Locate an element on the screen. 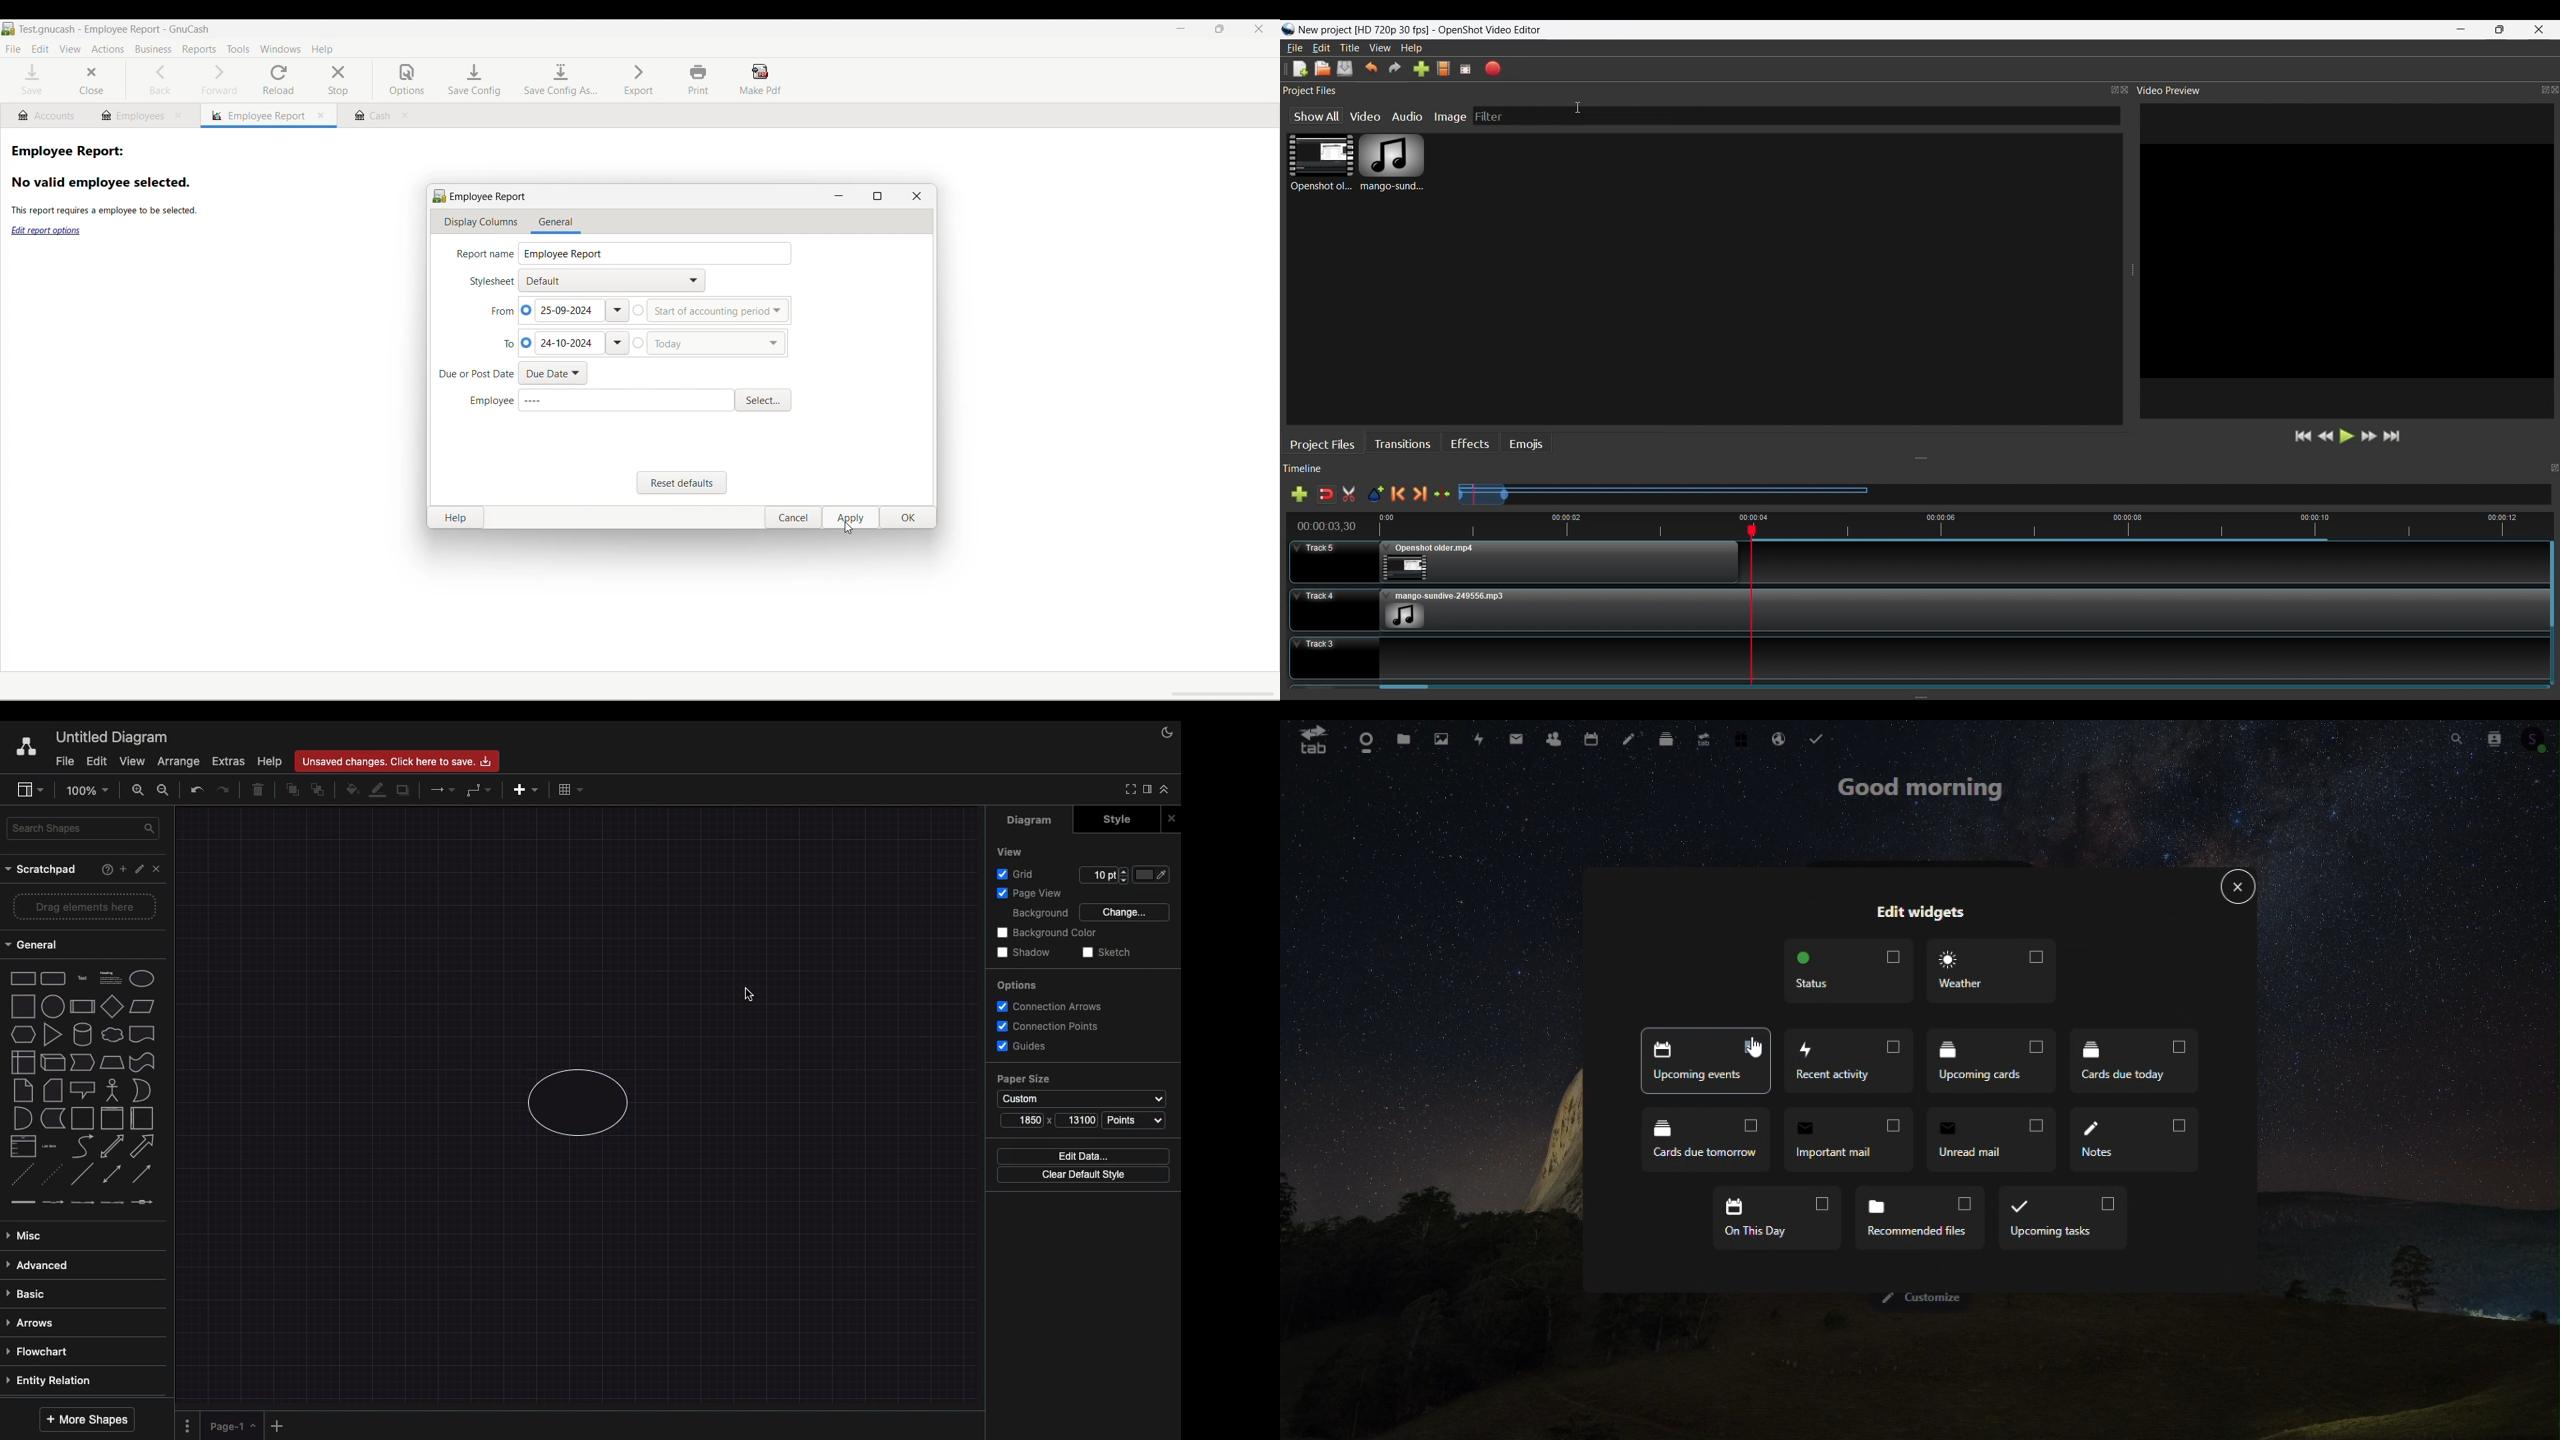 This screenshot has width=2576, height=1456. Line color is located at coordinates (377, 788).